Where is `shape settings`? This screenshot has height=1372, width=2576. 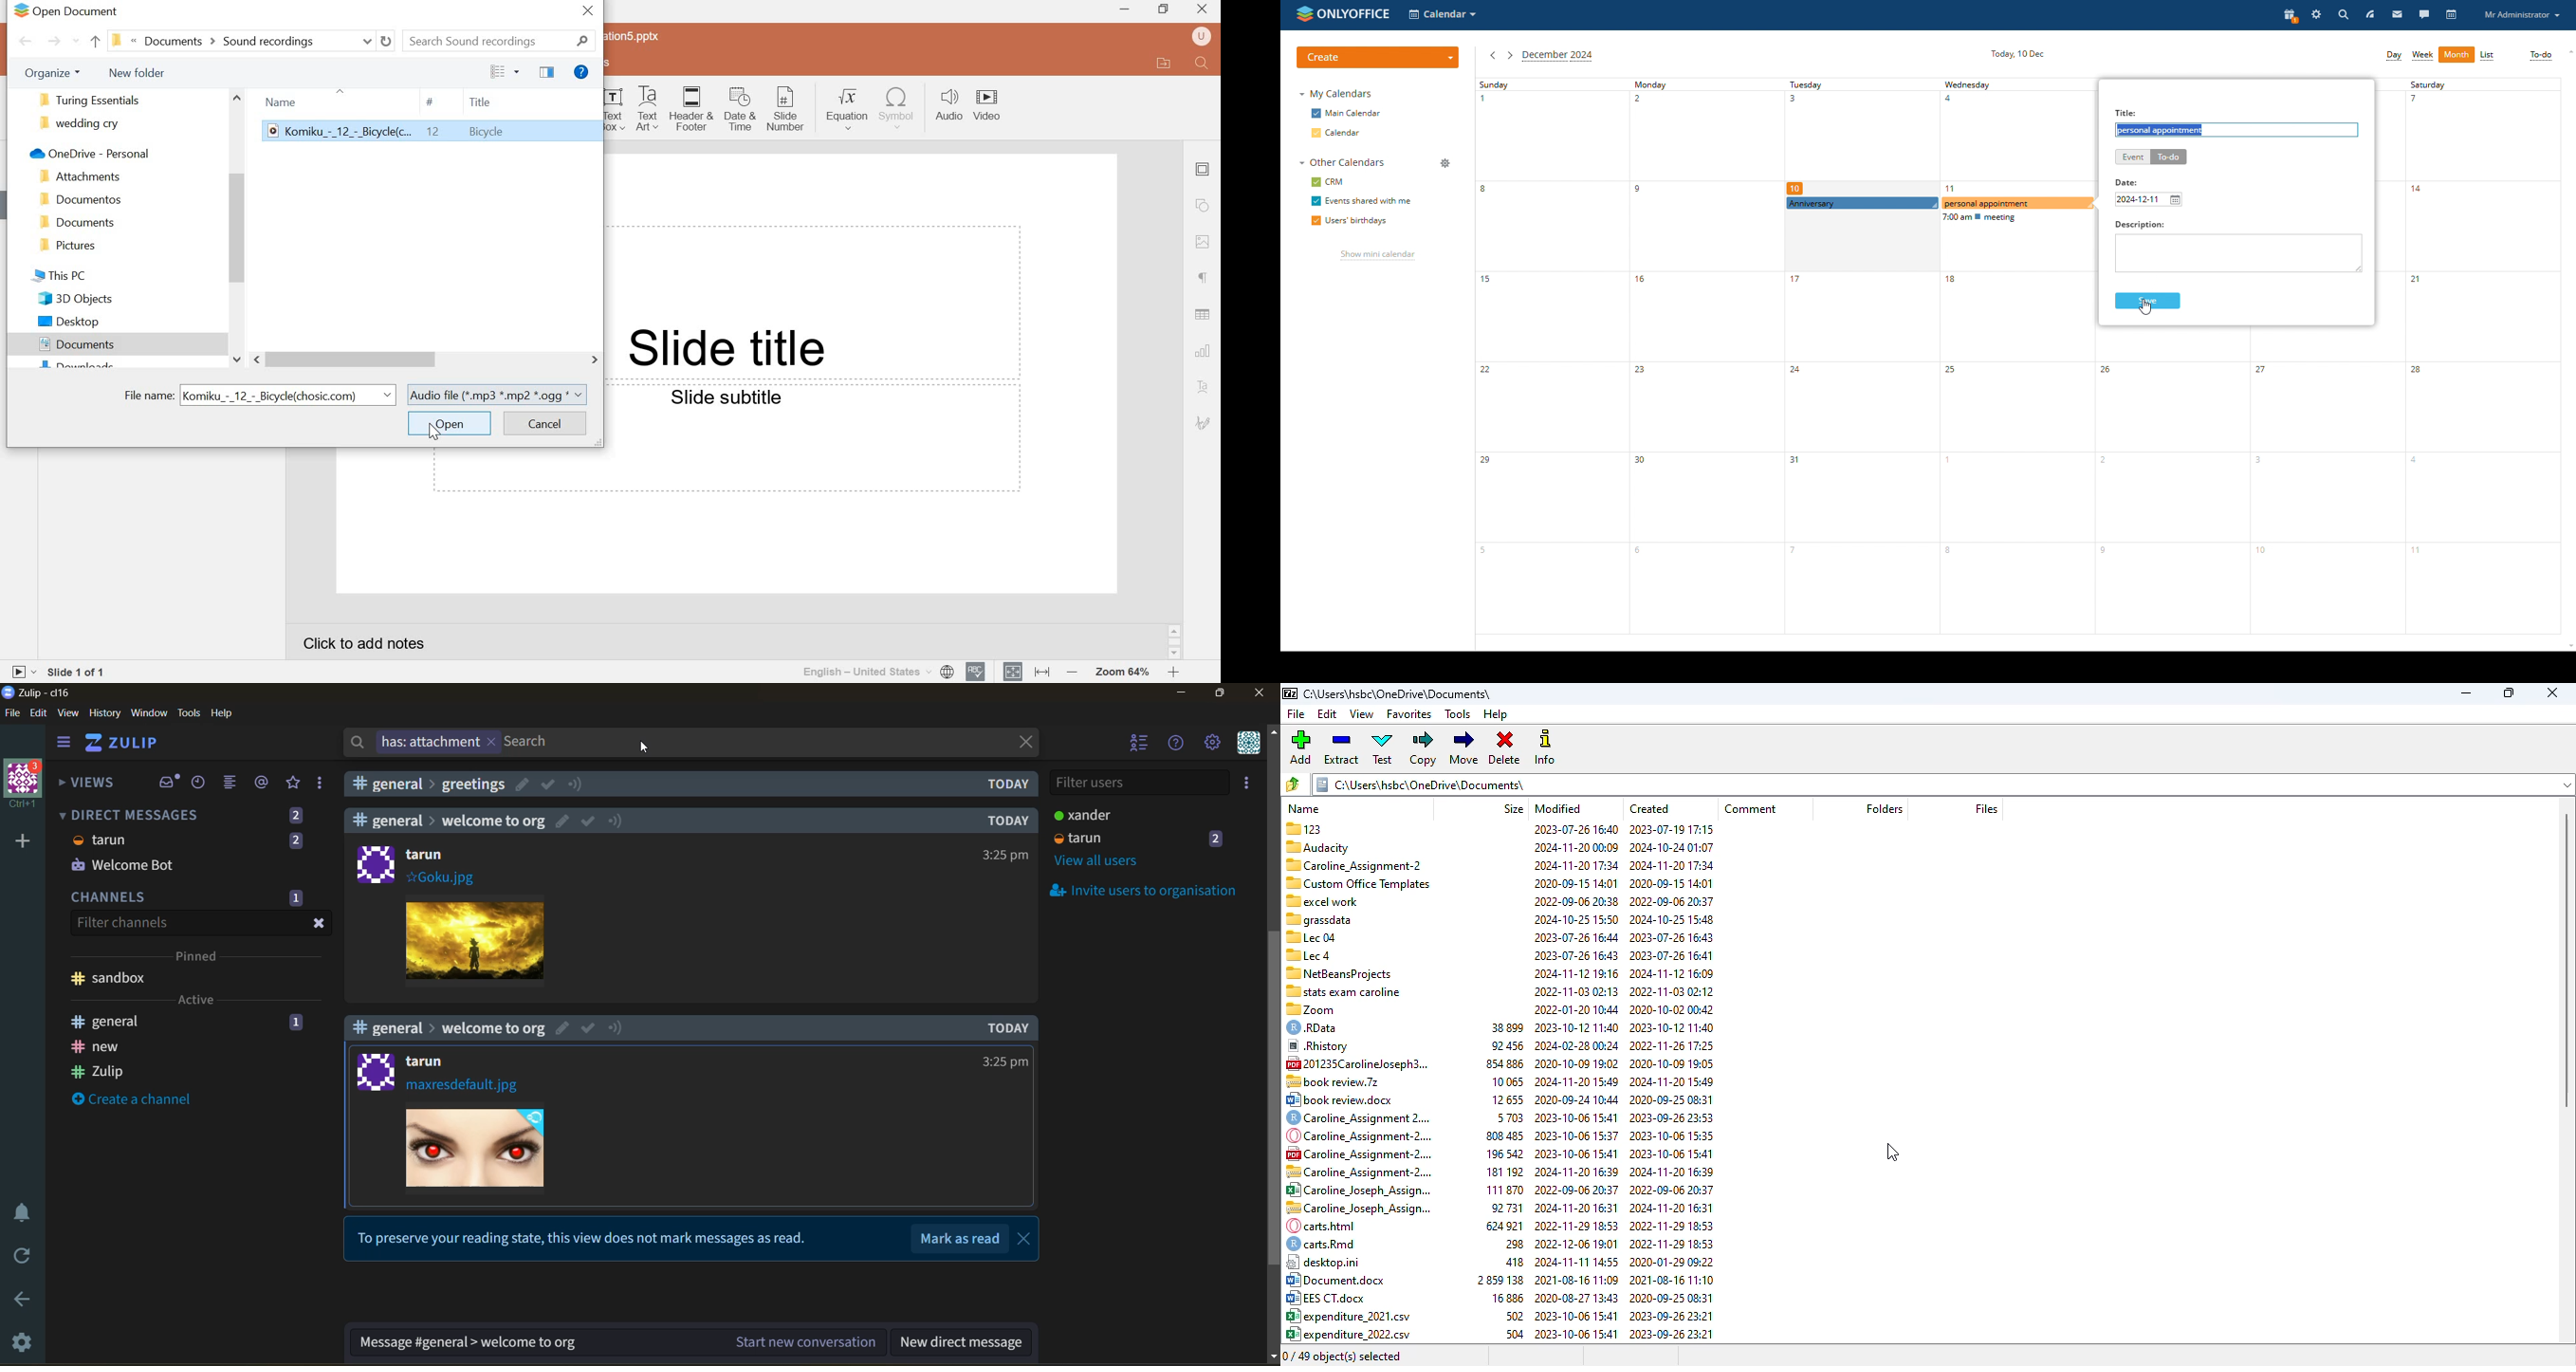
shape settings is located at coordinates (1201, 206).